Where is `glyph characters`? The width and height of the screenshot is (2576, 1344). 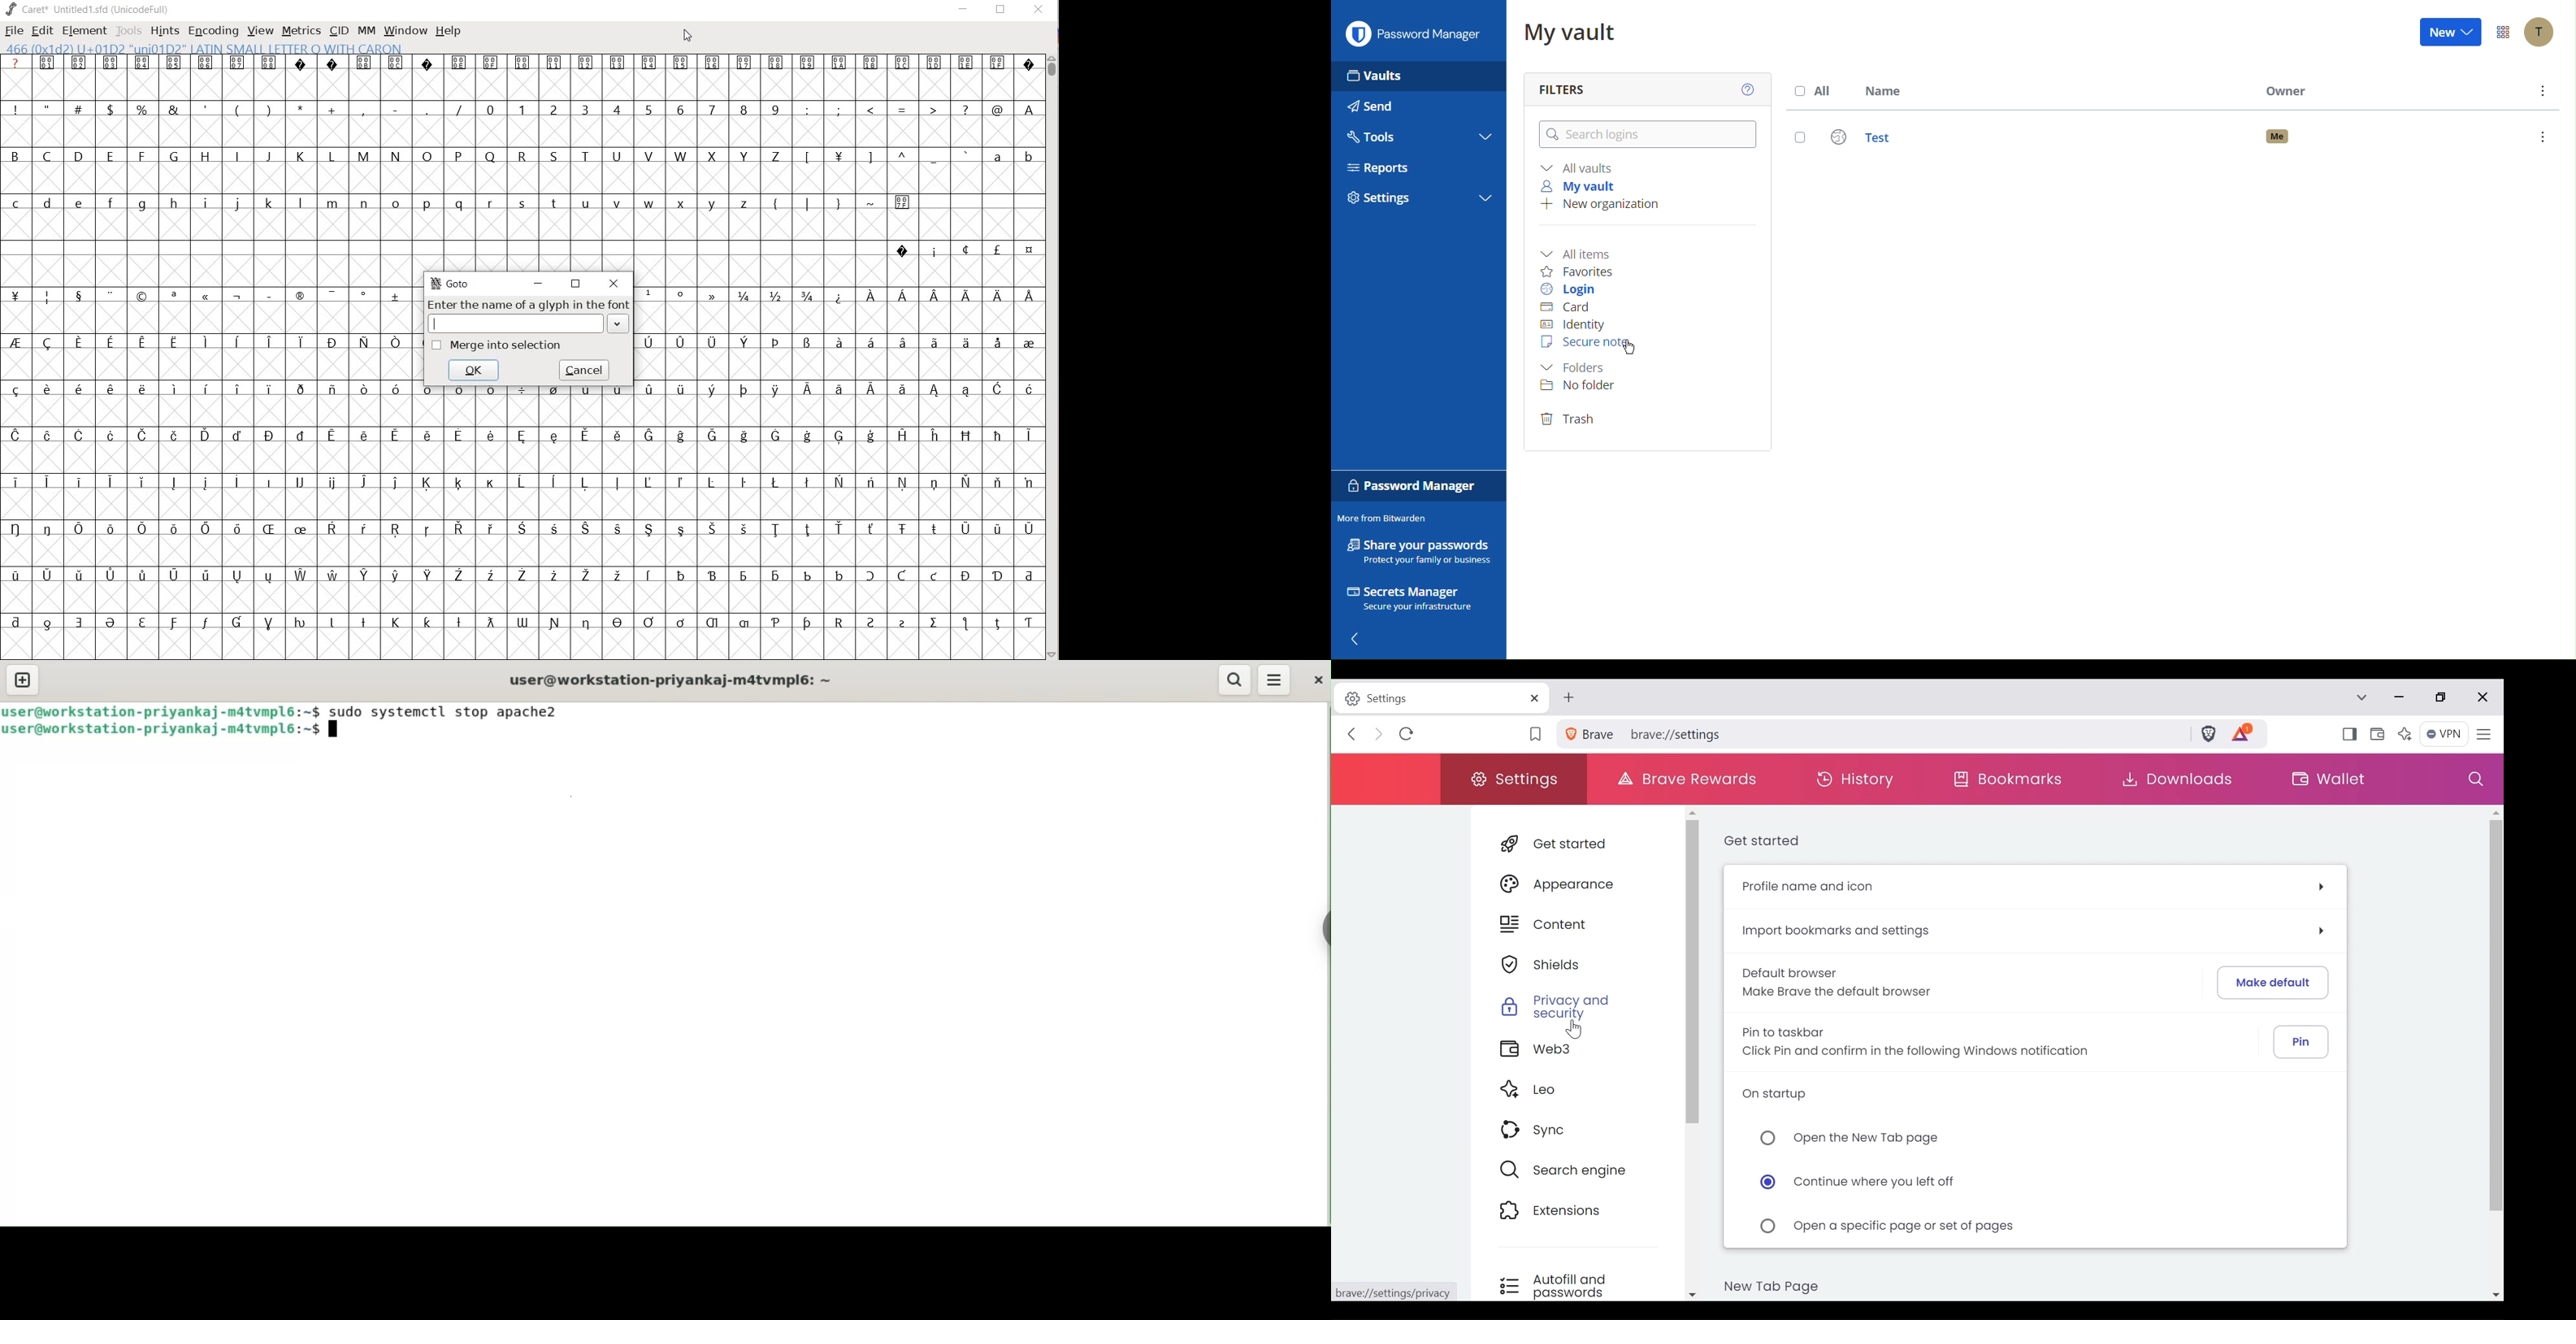 glyph characters is located at coordinates (841, 335).